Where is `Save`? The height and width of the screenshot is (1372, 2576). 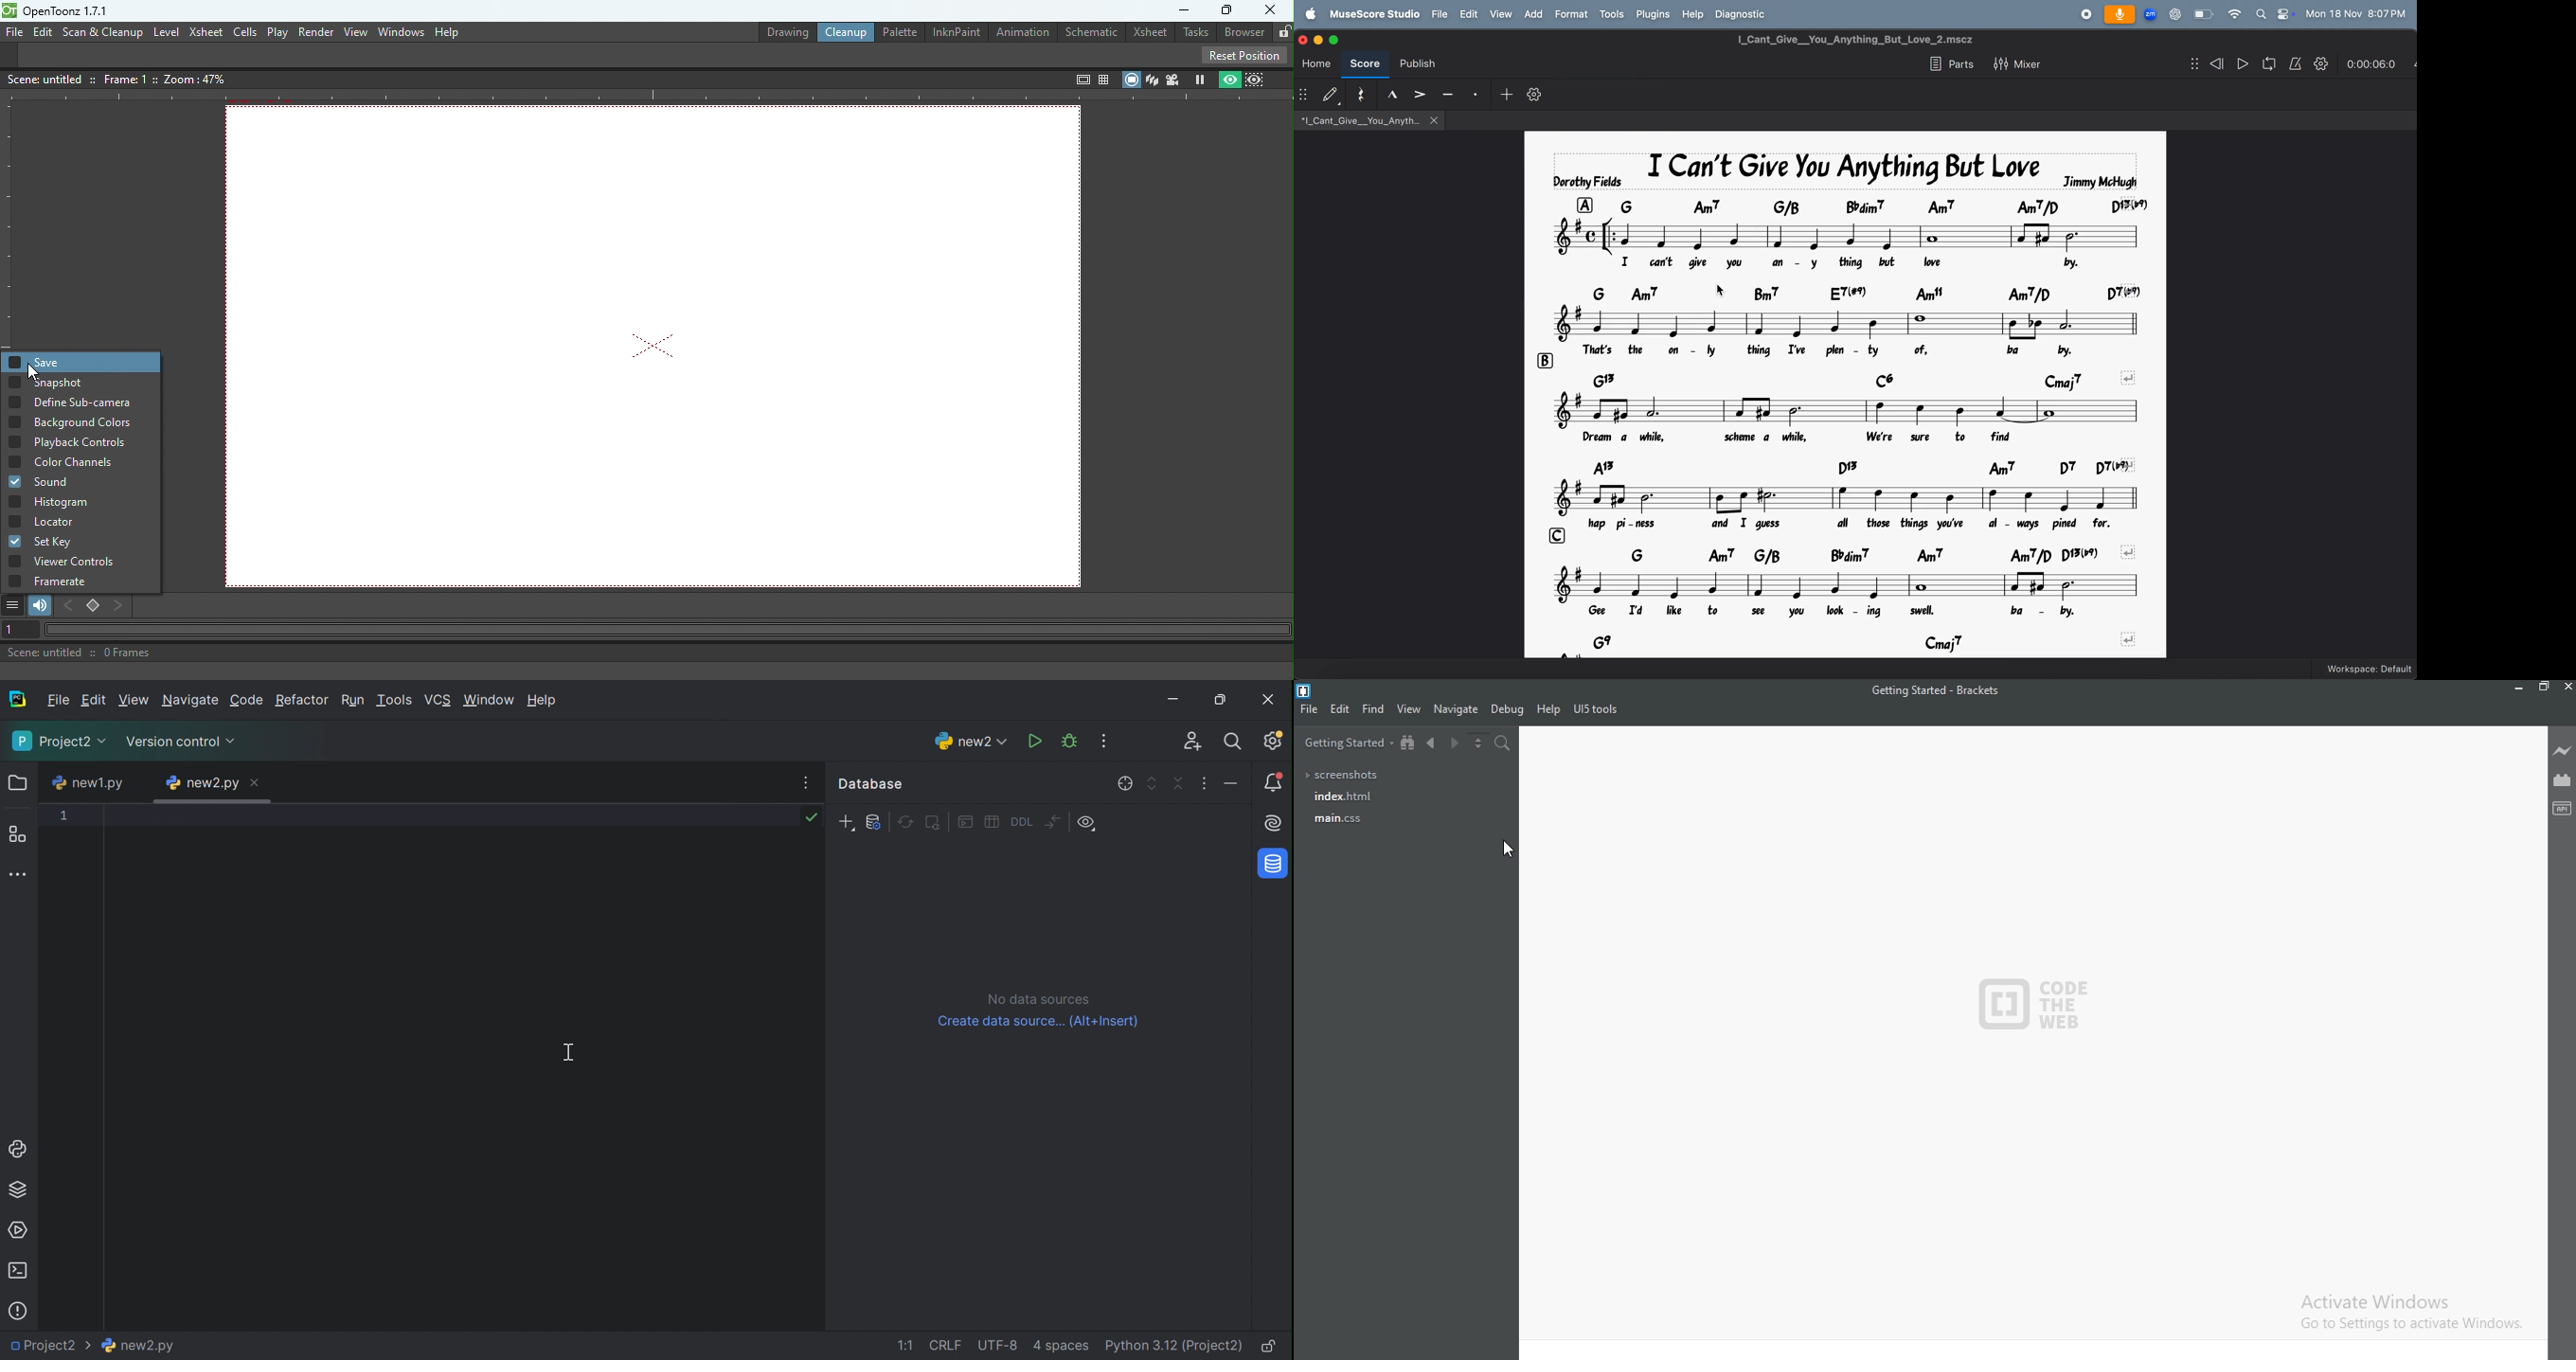 Save is located at coordinates (34, 362).